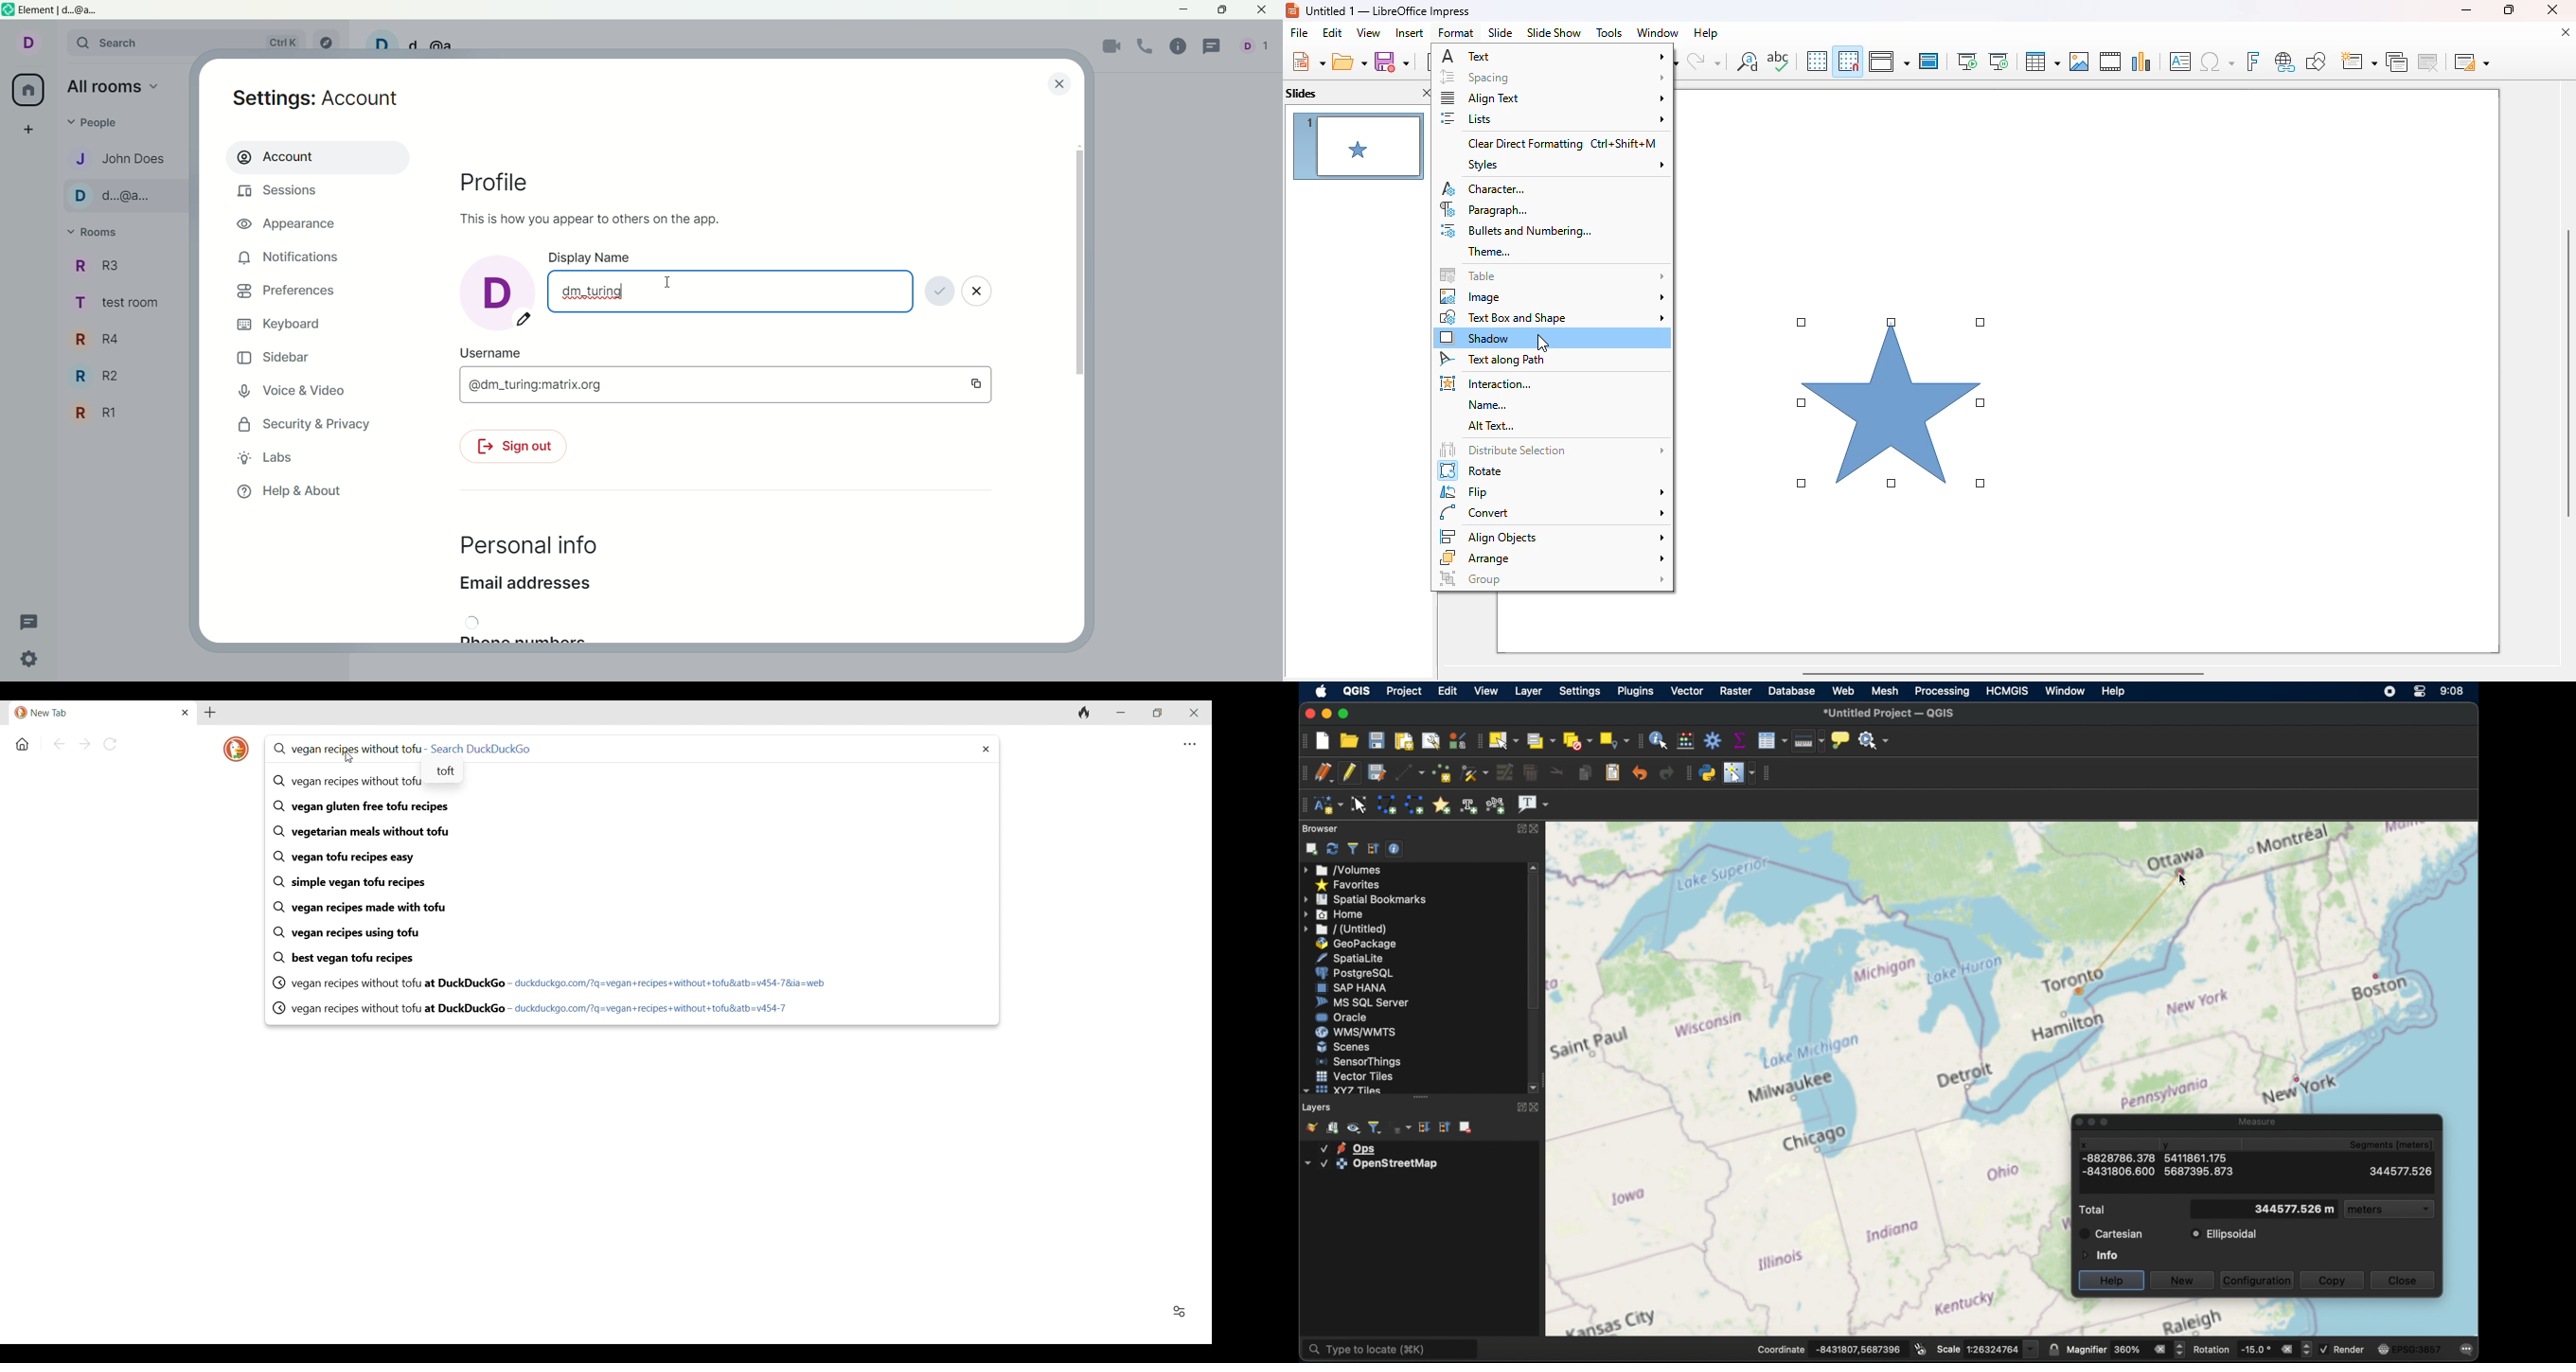 This screenshot has height=1372, width=2576. Describe the element at coordinates (1999, 62) in the screenshot. I see `start from current slide` at that location.